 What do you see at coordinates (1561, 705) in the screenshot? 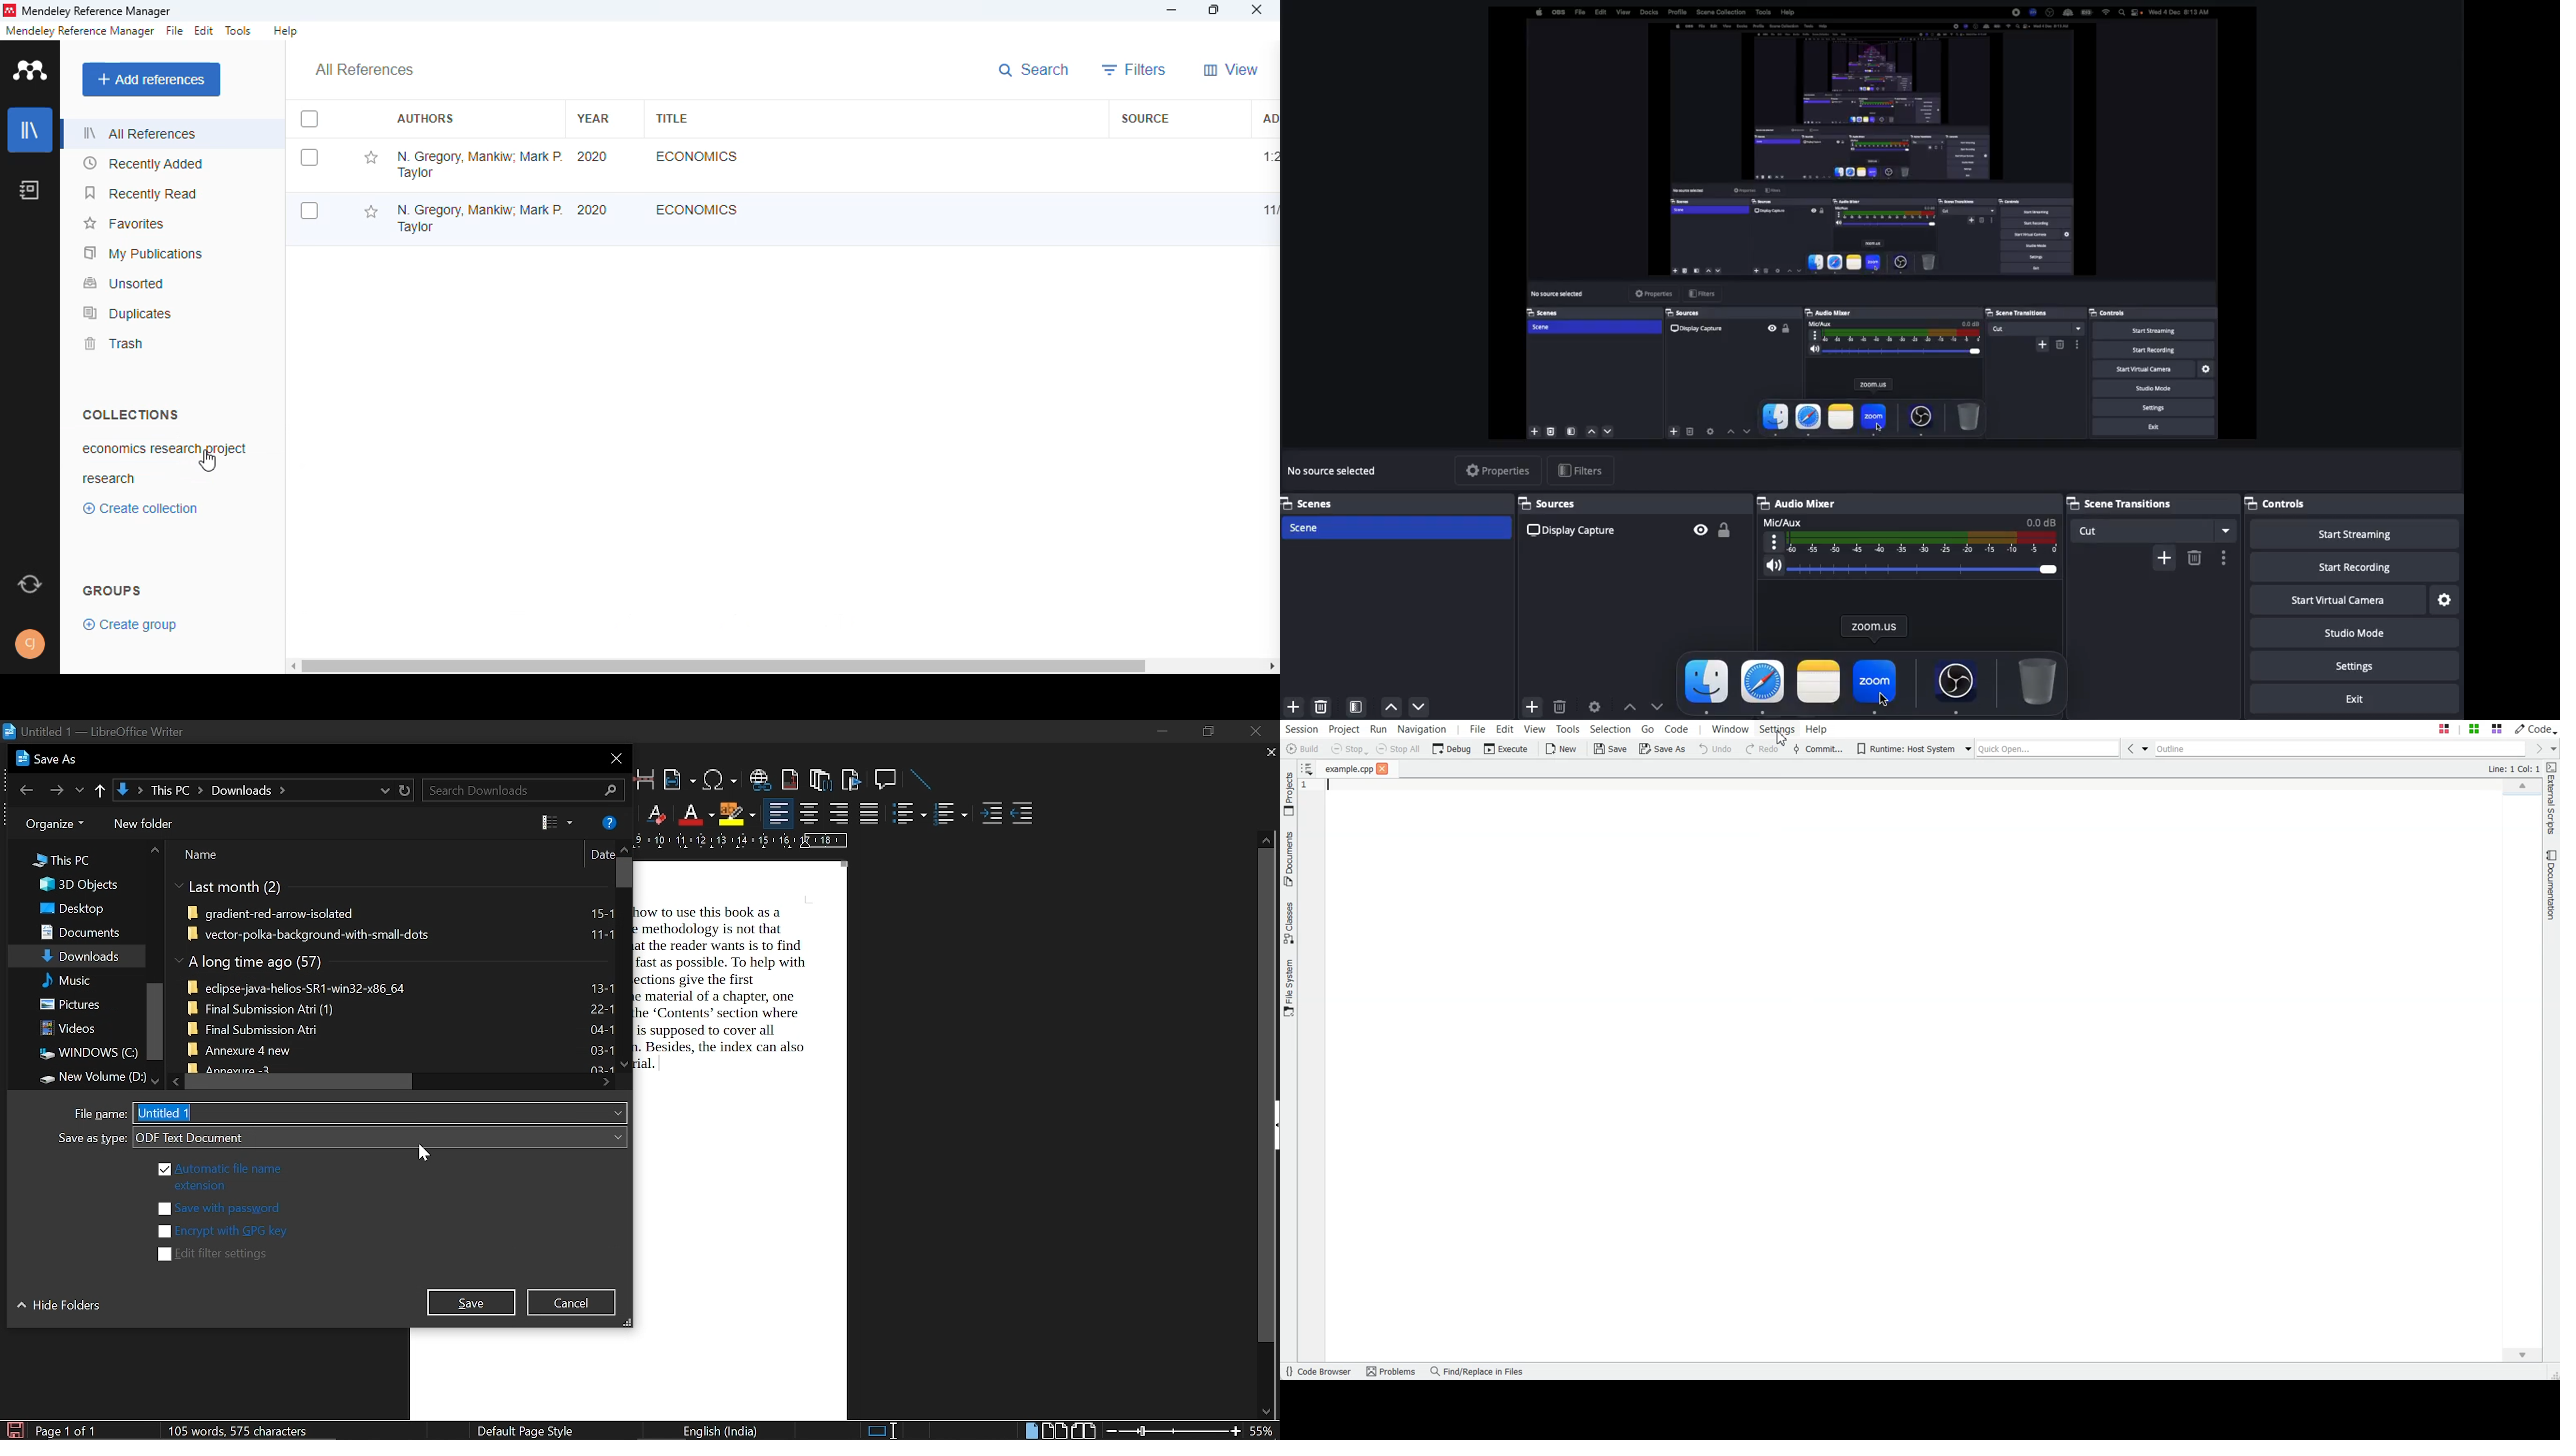
I see `delete` at bounding box center [1561, 705].